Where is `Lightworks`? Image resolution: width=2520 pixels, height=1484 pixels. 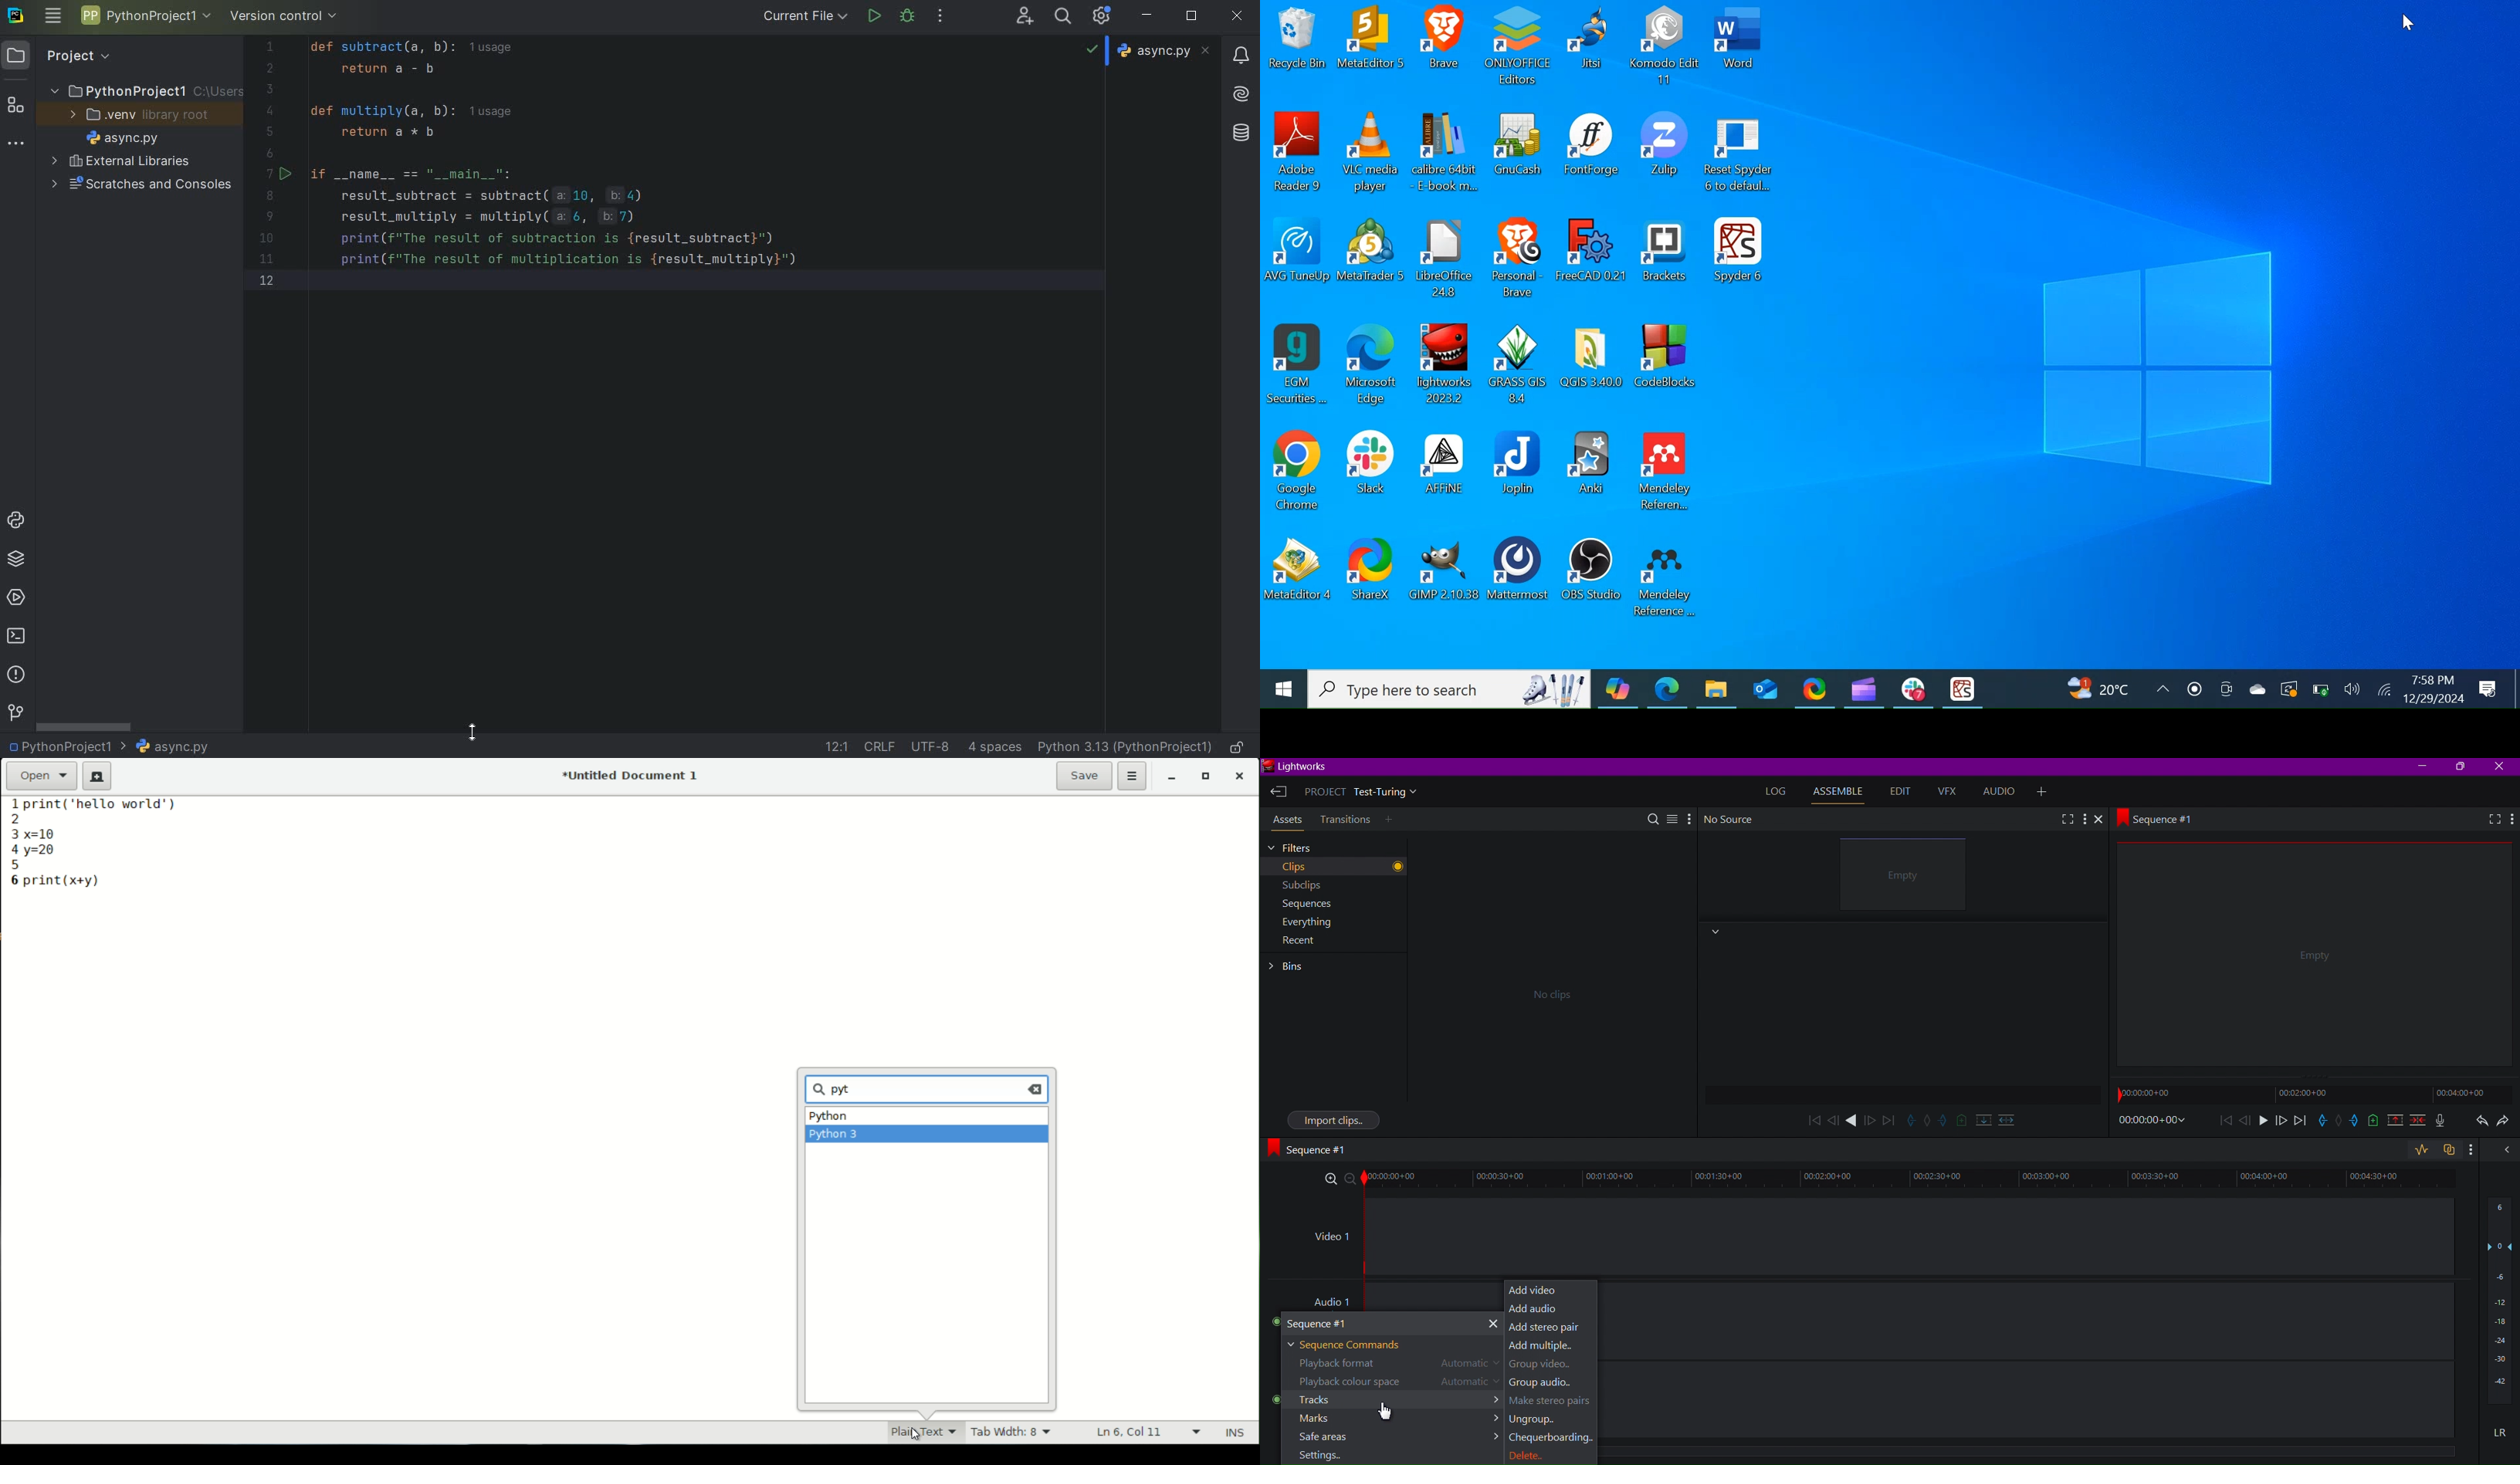
Lightworks is located at coordinates (1299, 768).